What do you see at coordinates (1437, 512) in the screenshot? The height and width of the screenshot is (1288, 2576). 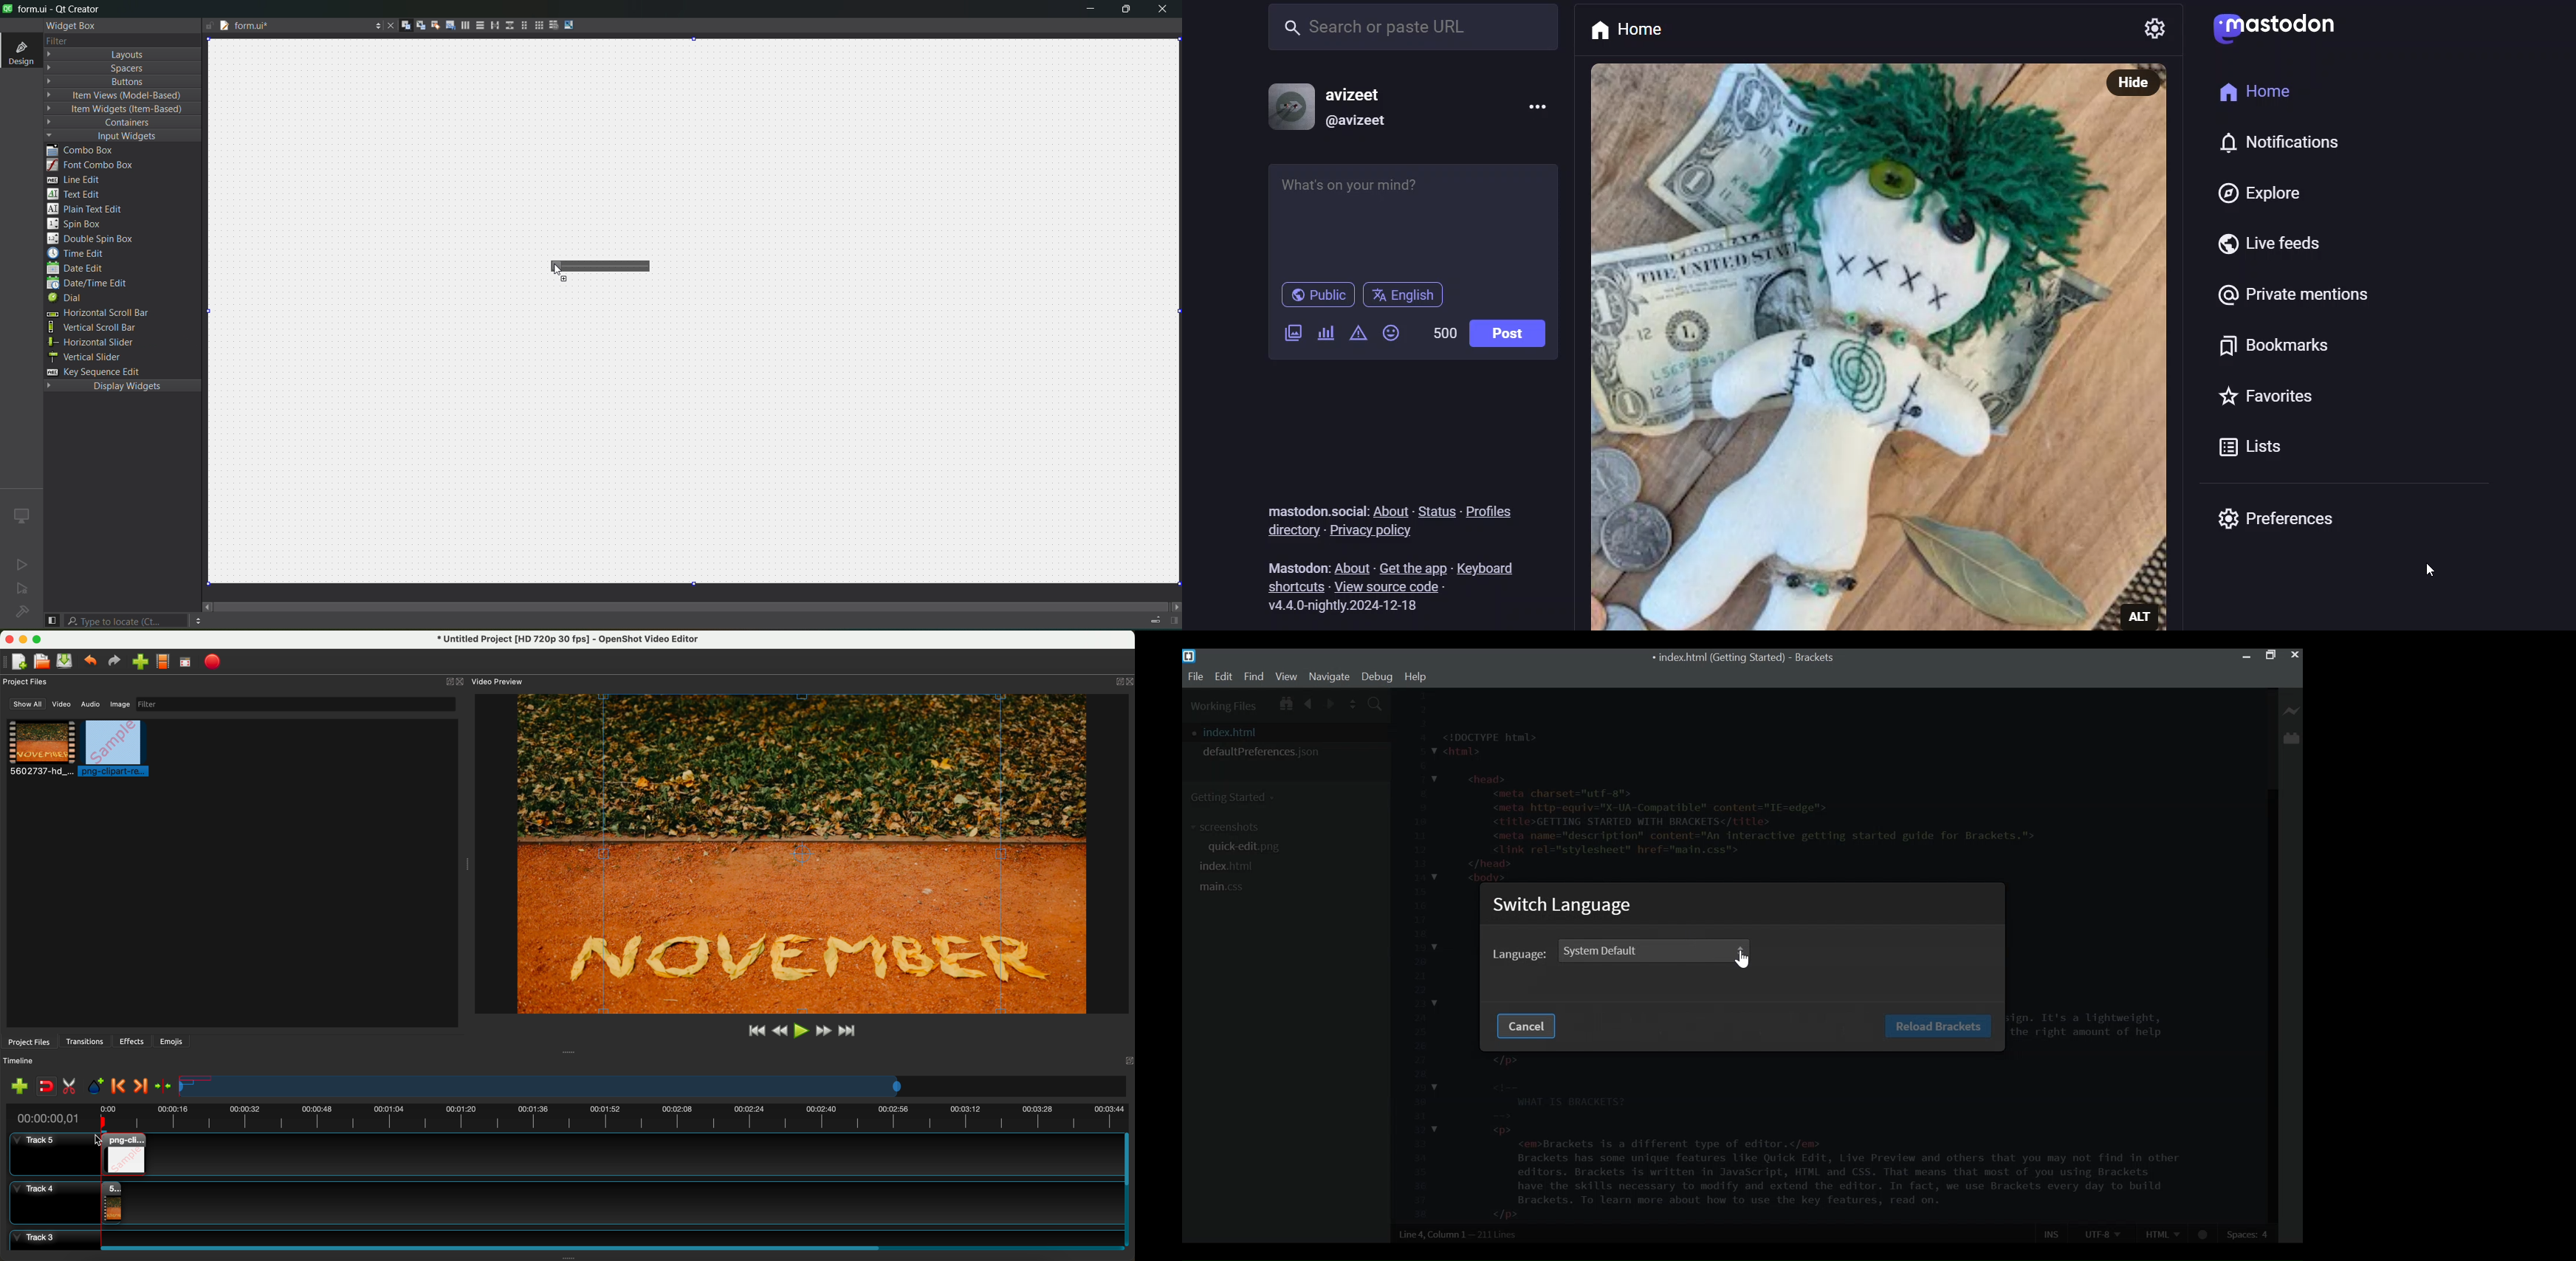 I see `status` at bounding box center [1437, 512].